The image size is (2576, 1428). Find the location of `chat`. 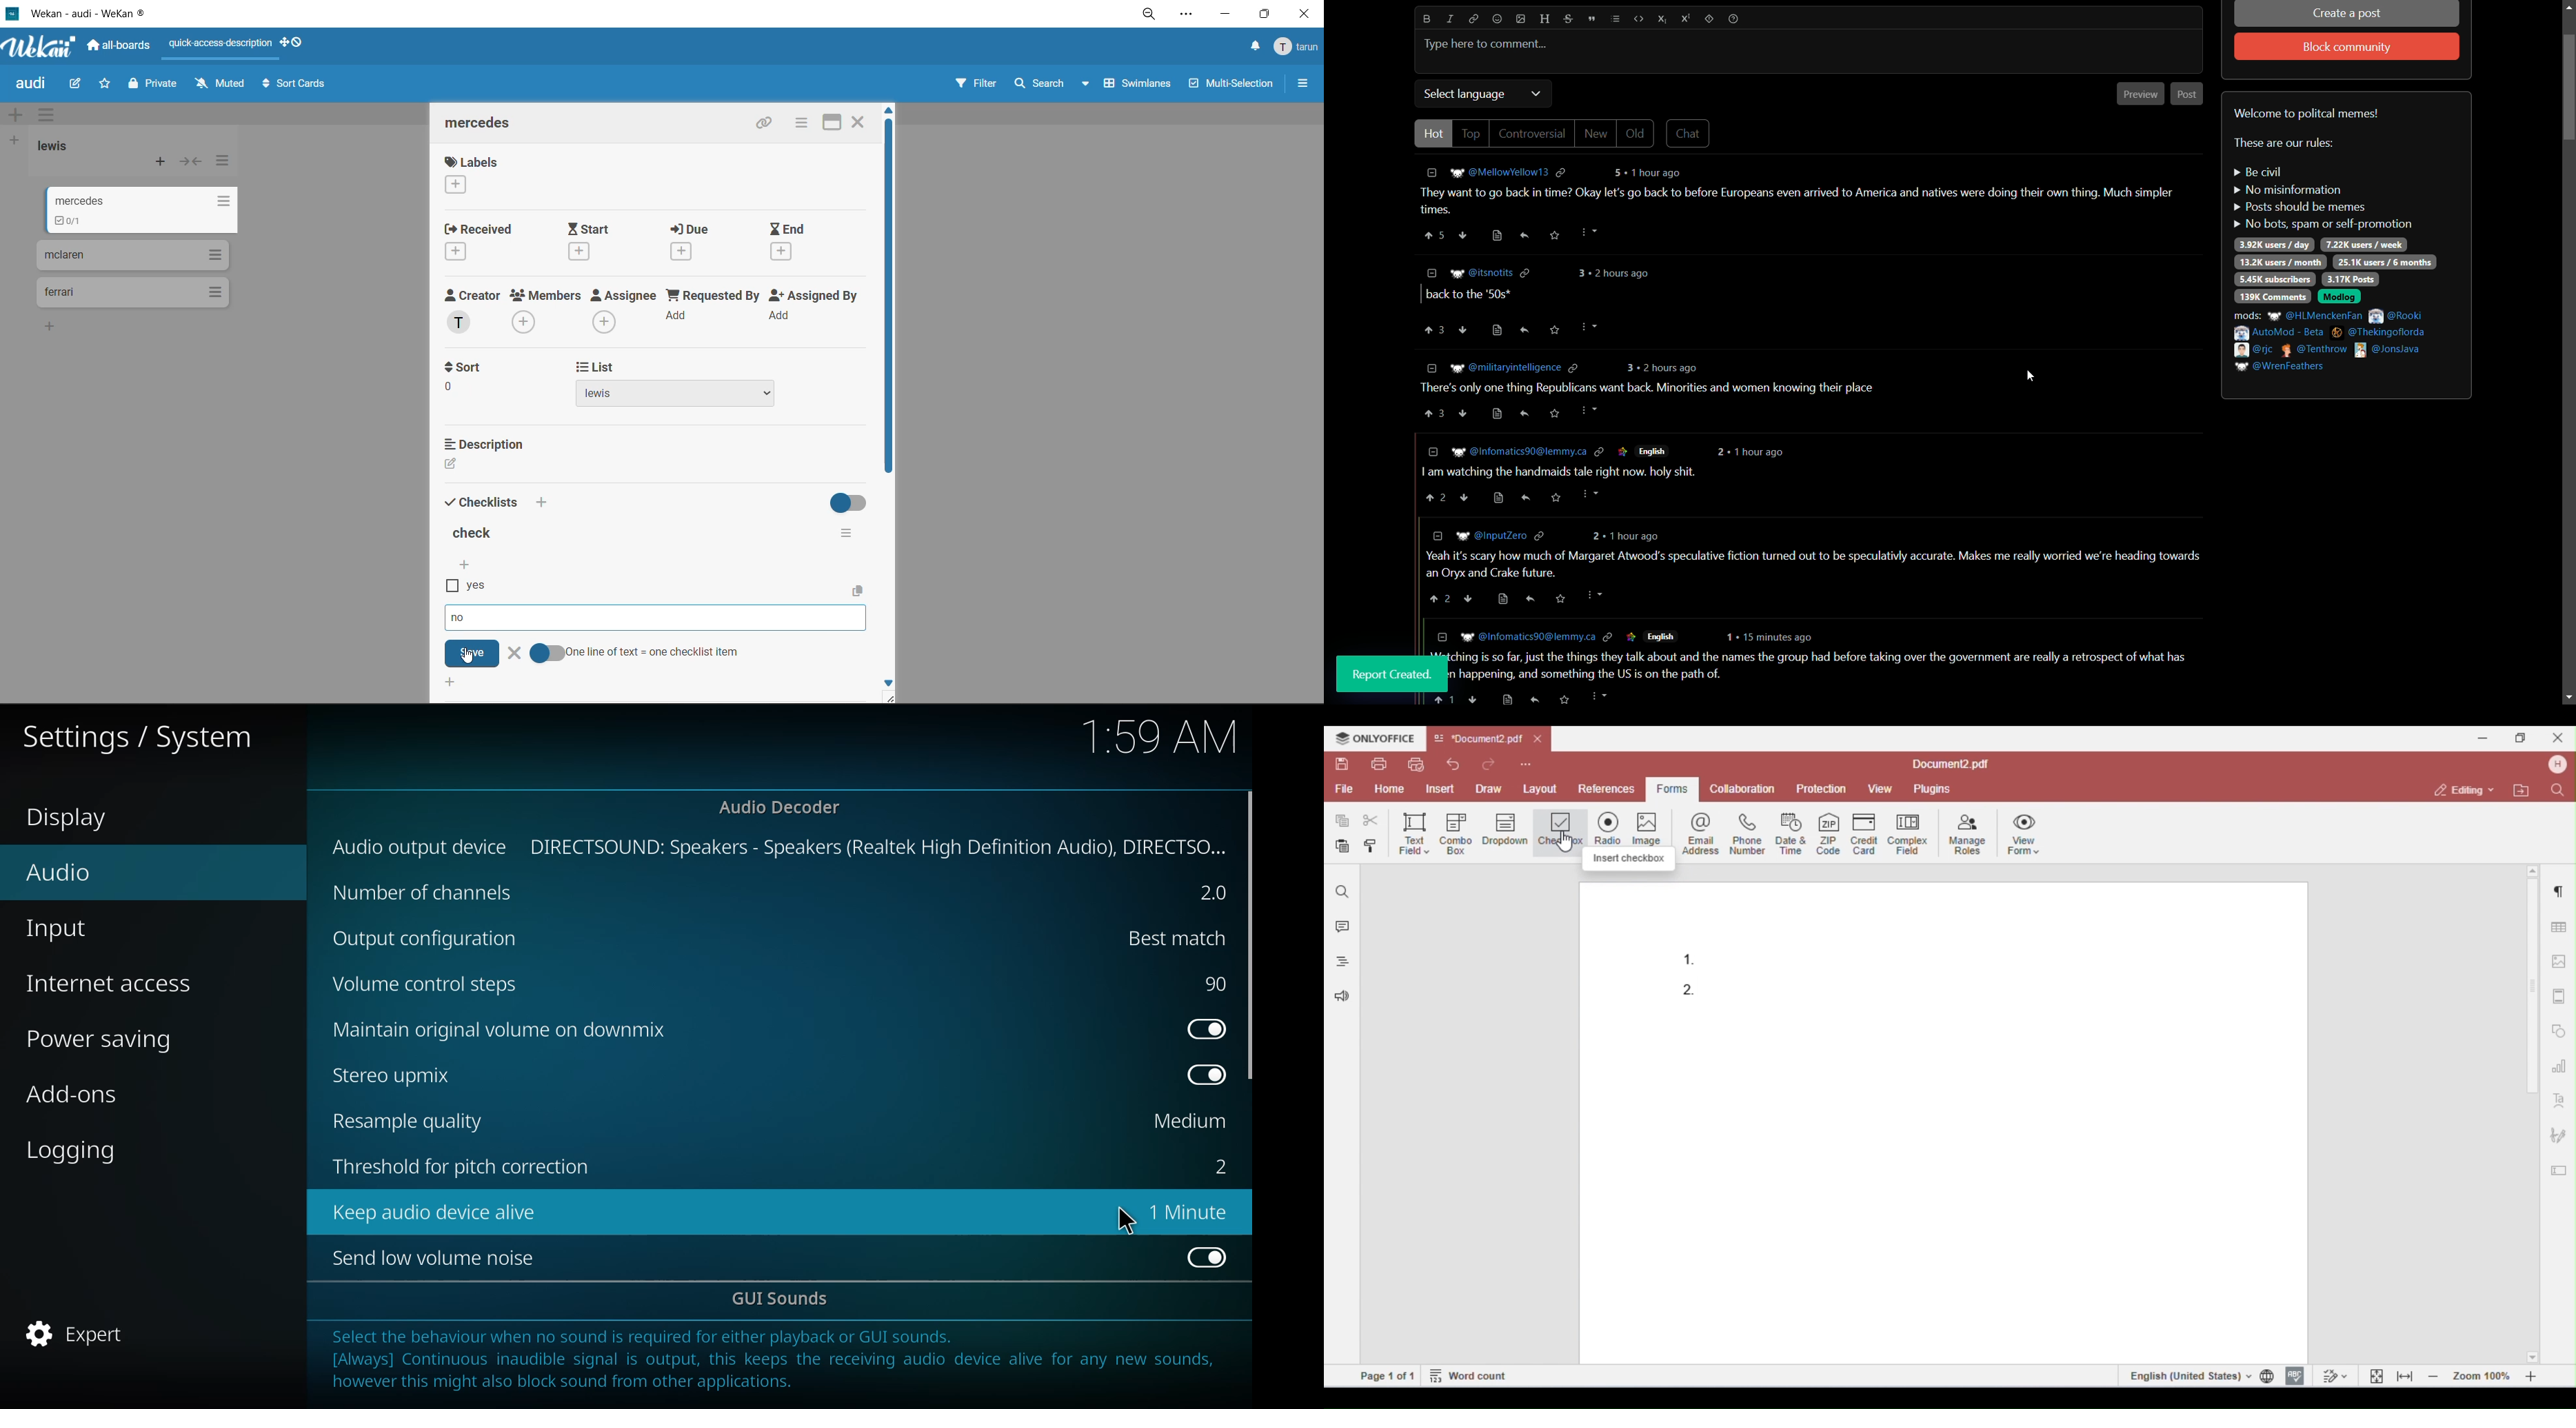

chat is located at coordinates (1689, 133).